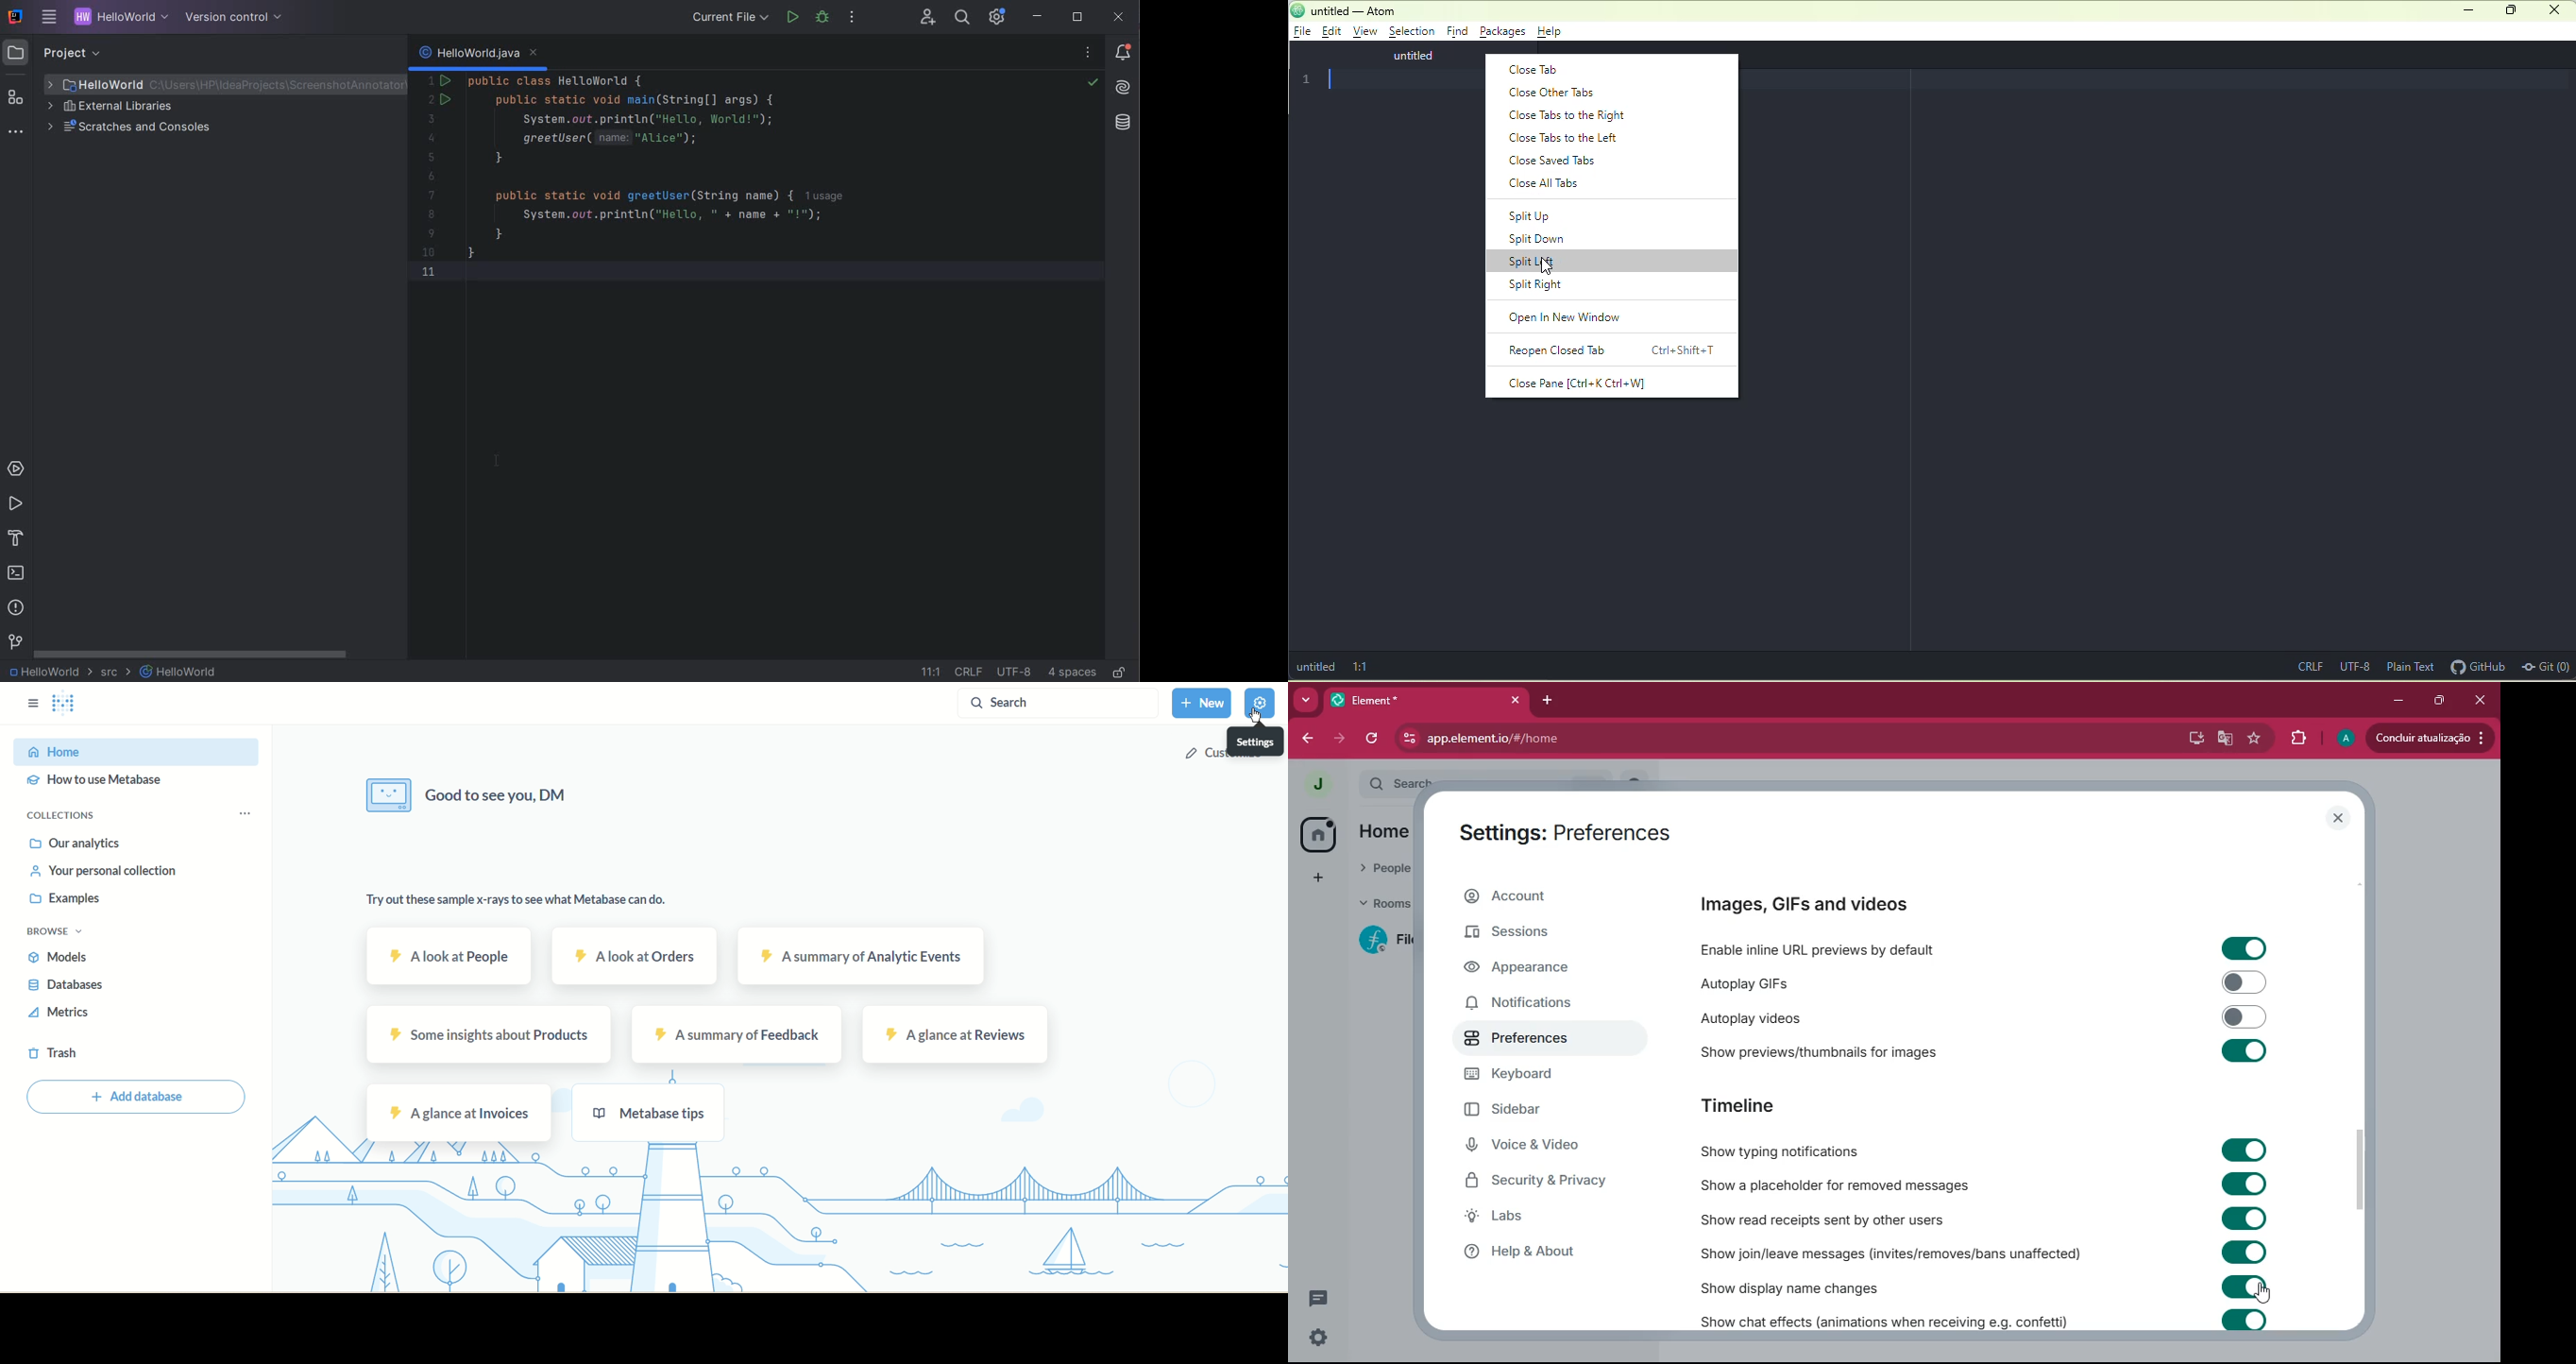 The image size is (2576, 1372). Describe the element at coordinates (1529, 931) in the screenshot. I see `sessions` at that location.